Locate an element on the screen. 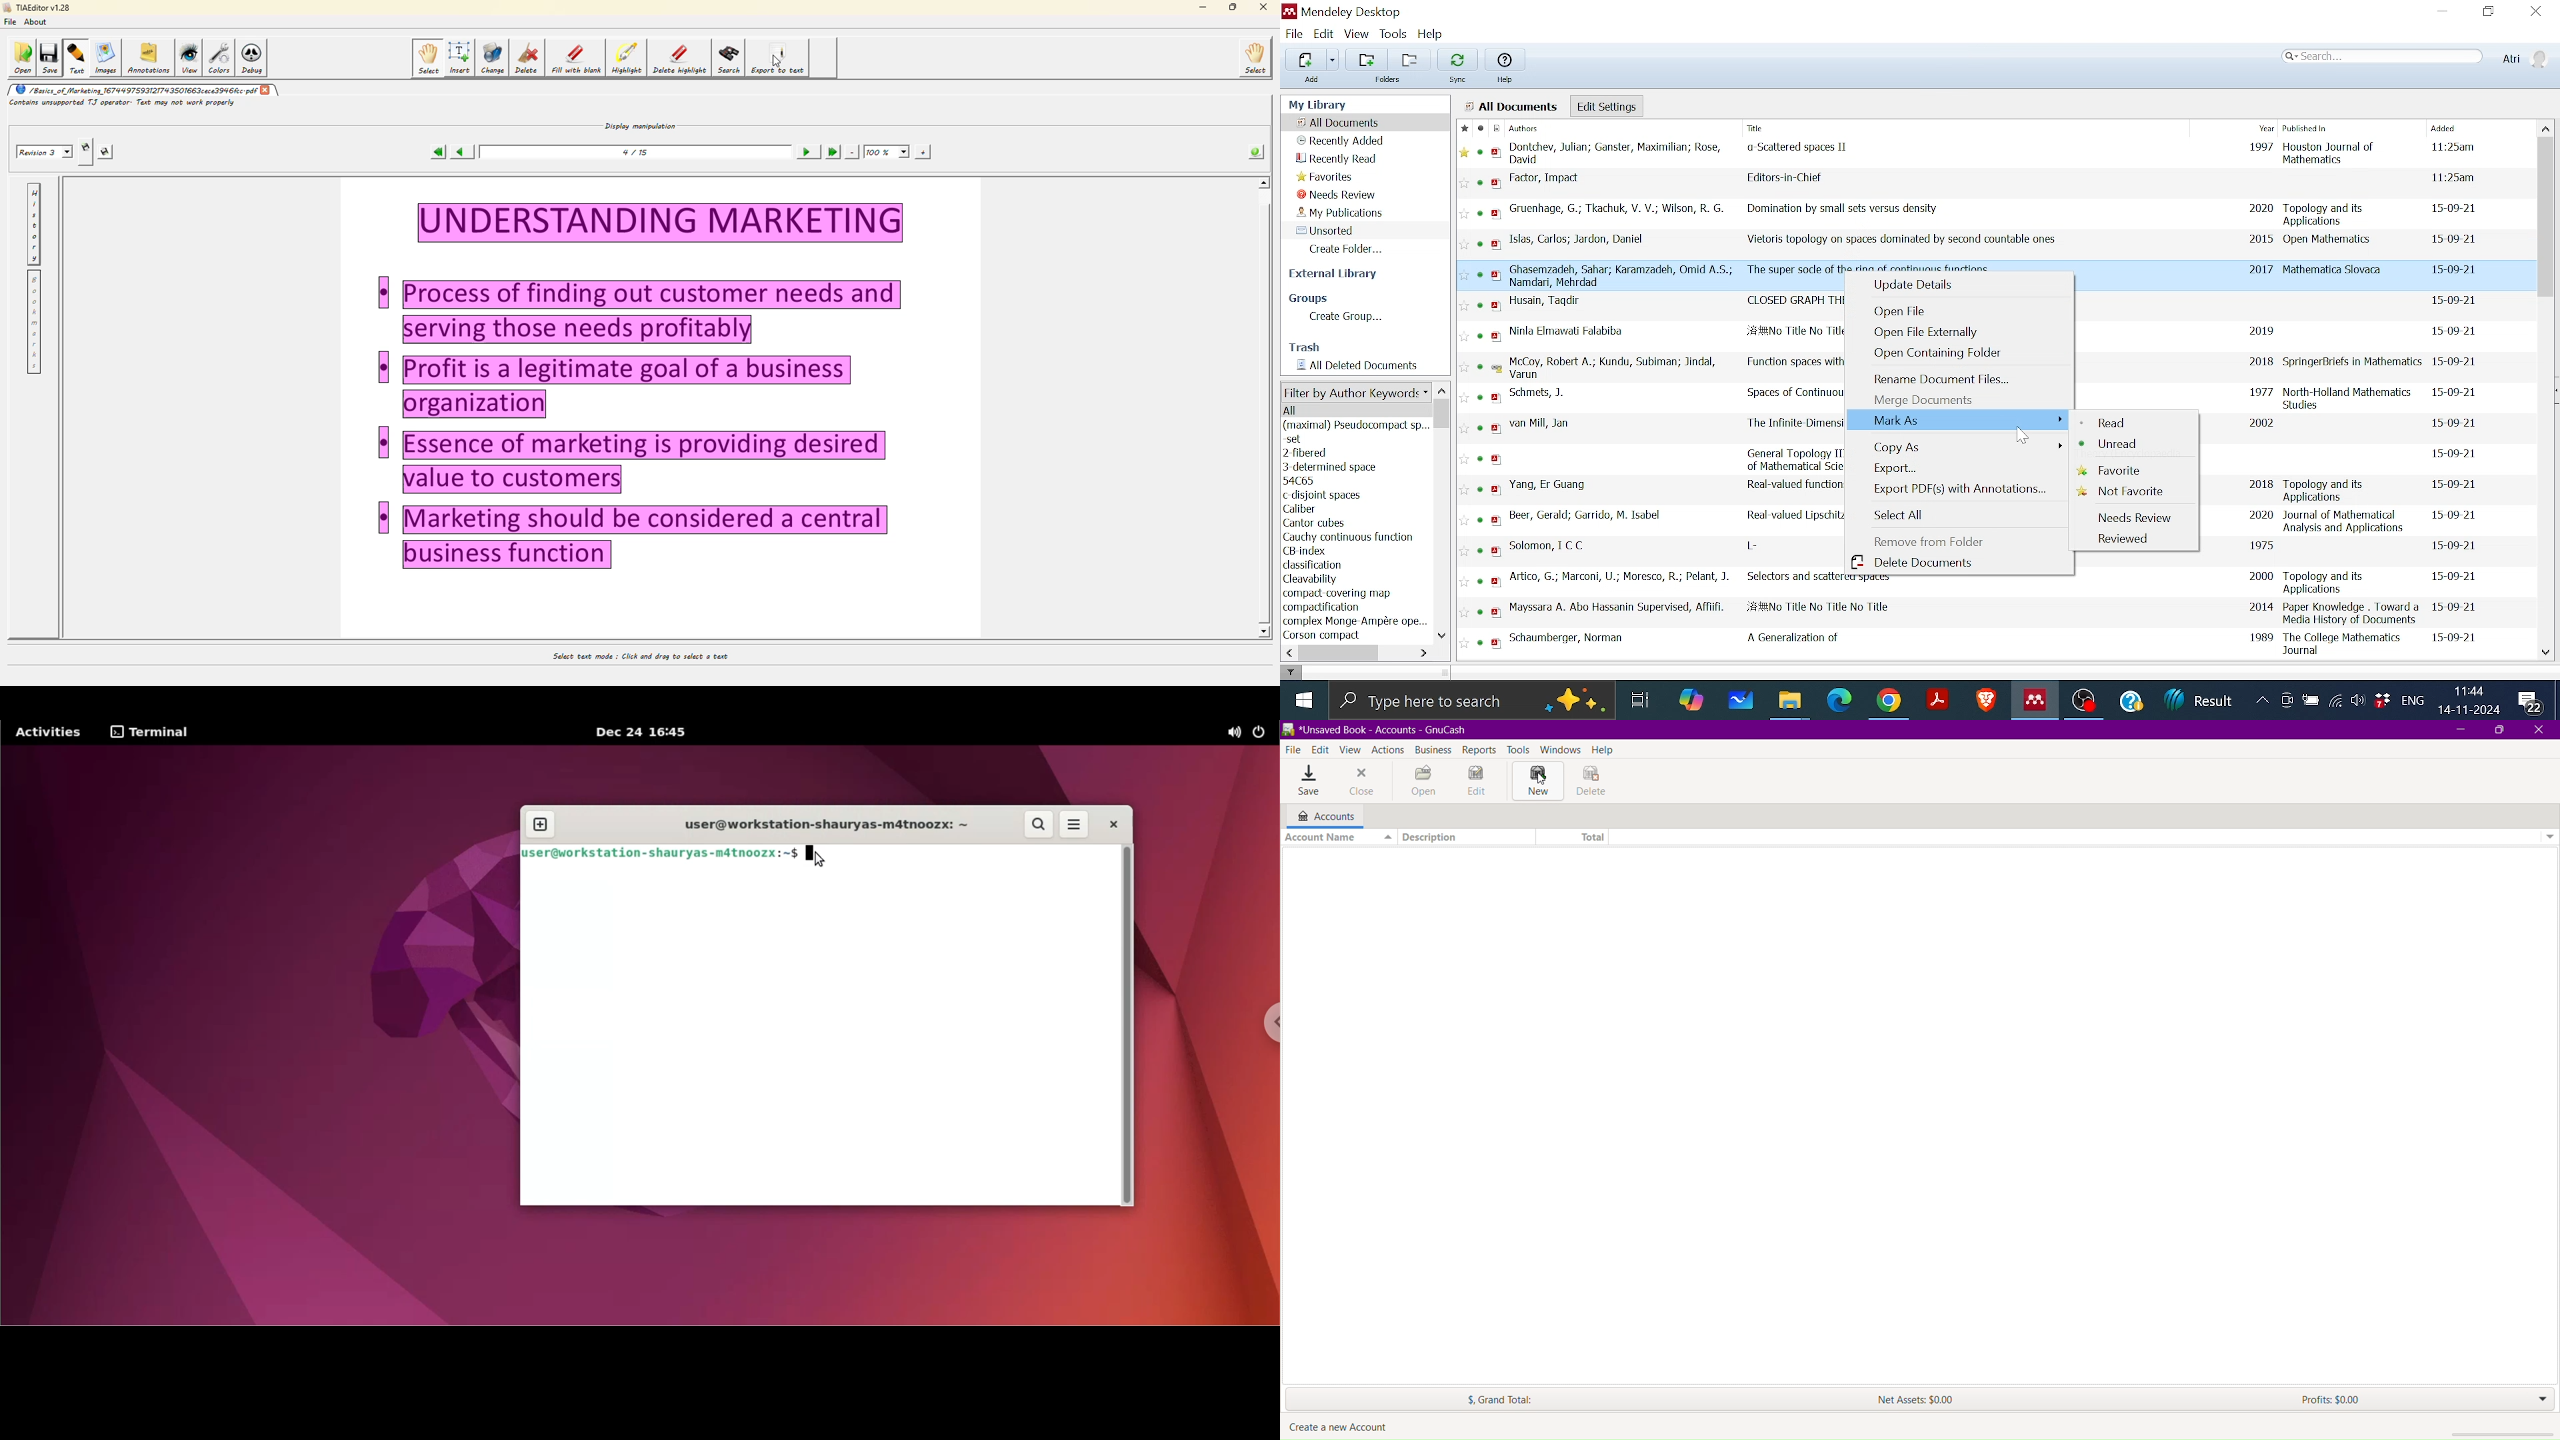 The height and width of the screenshot is (1456, 2576). 2-fibered is located at coordinates (1309, 453).